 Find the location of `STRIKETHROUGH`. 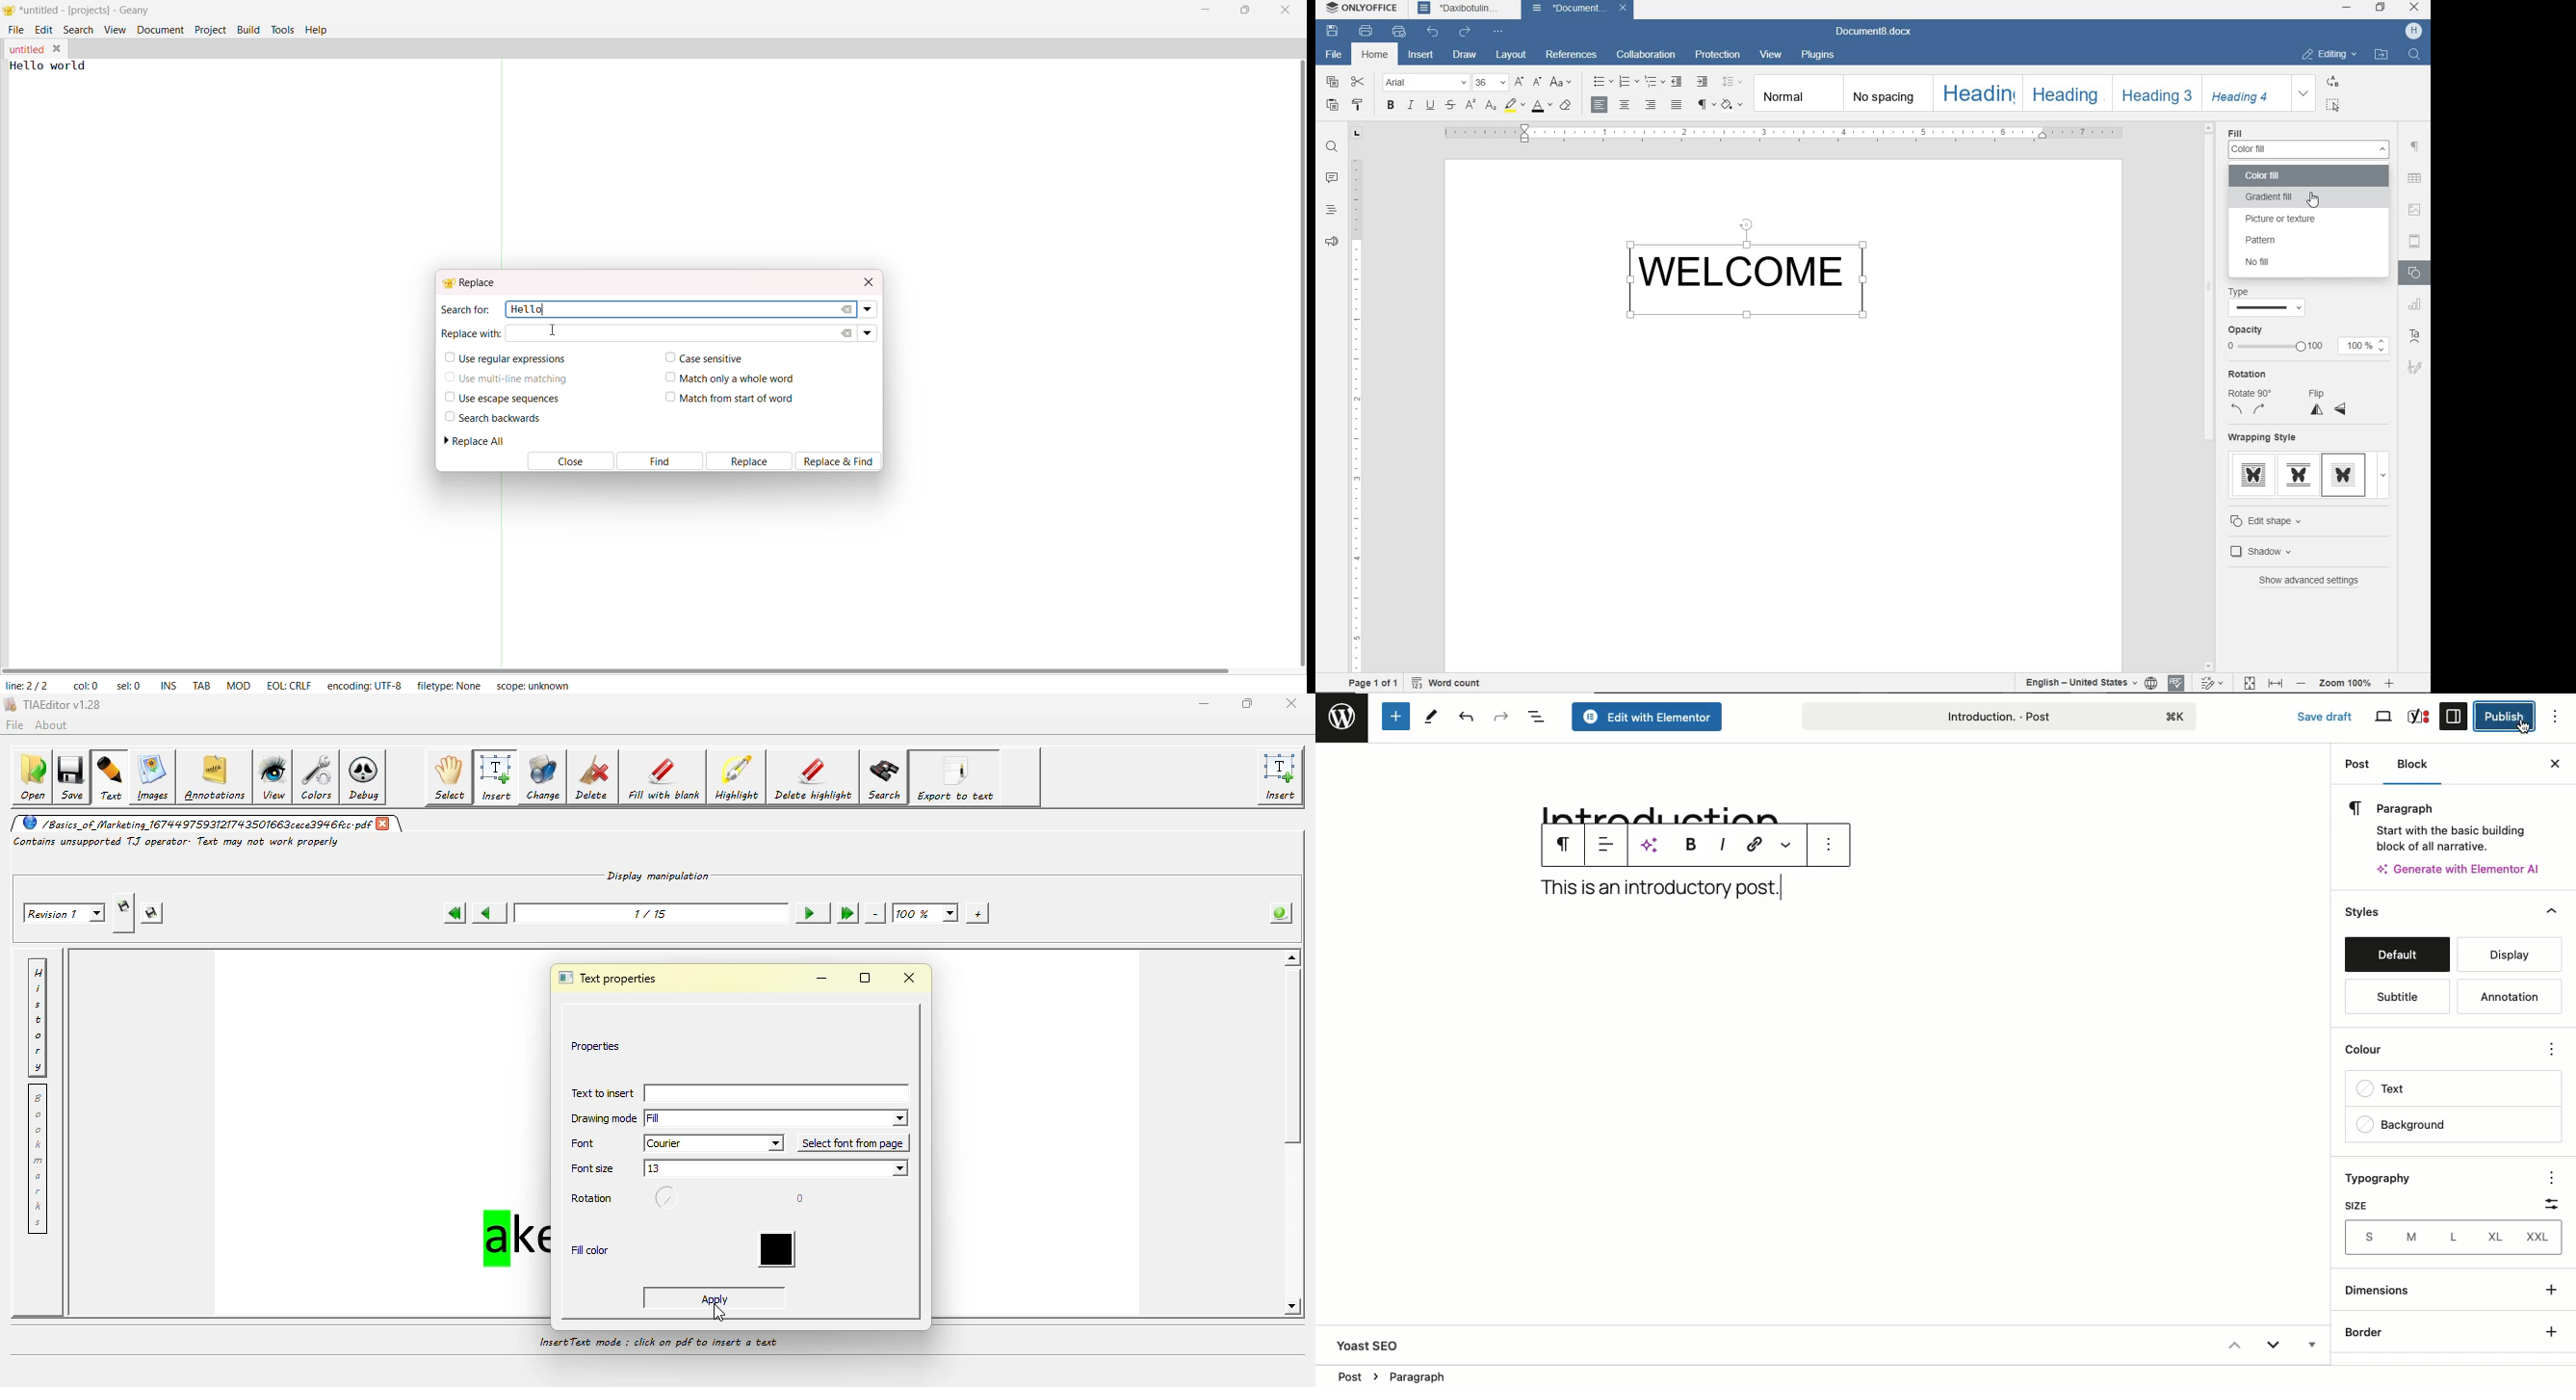

STRIKETHROUGH is located at coordinates (1452, 104).